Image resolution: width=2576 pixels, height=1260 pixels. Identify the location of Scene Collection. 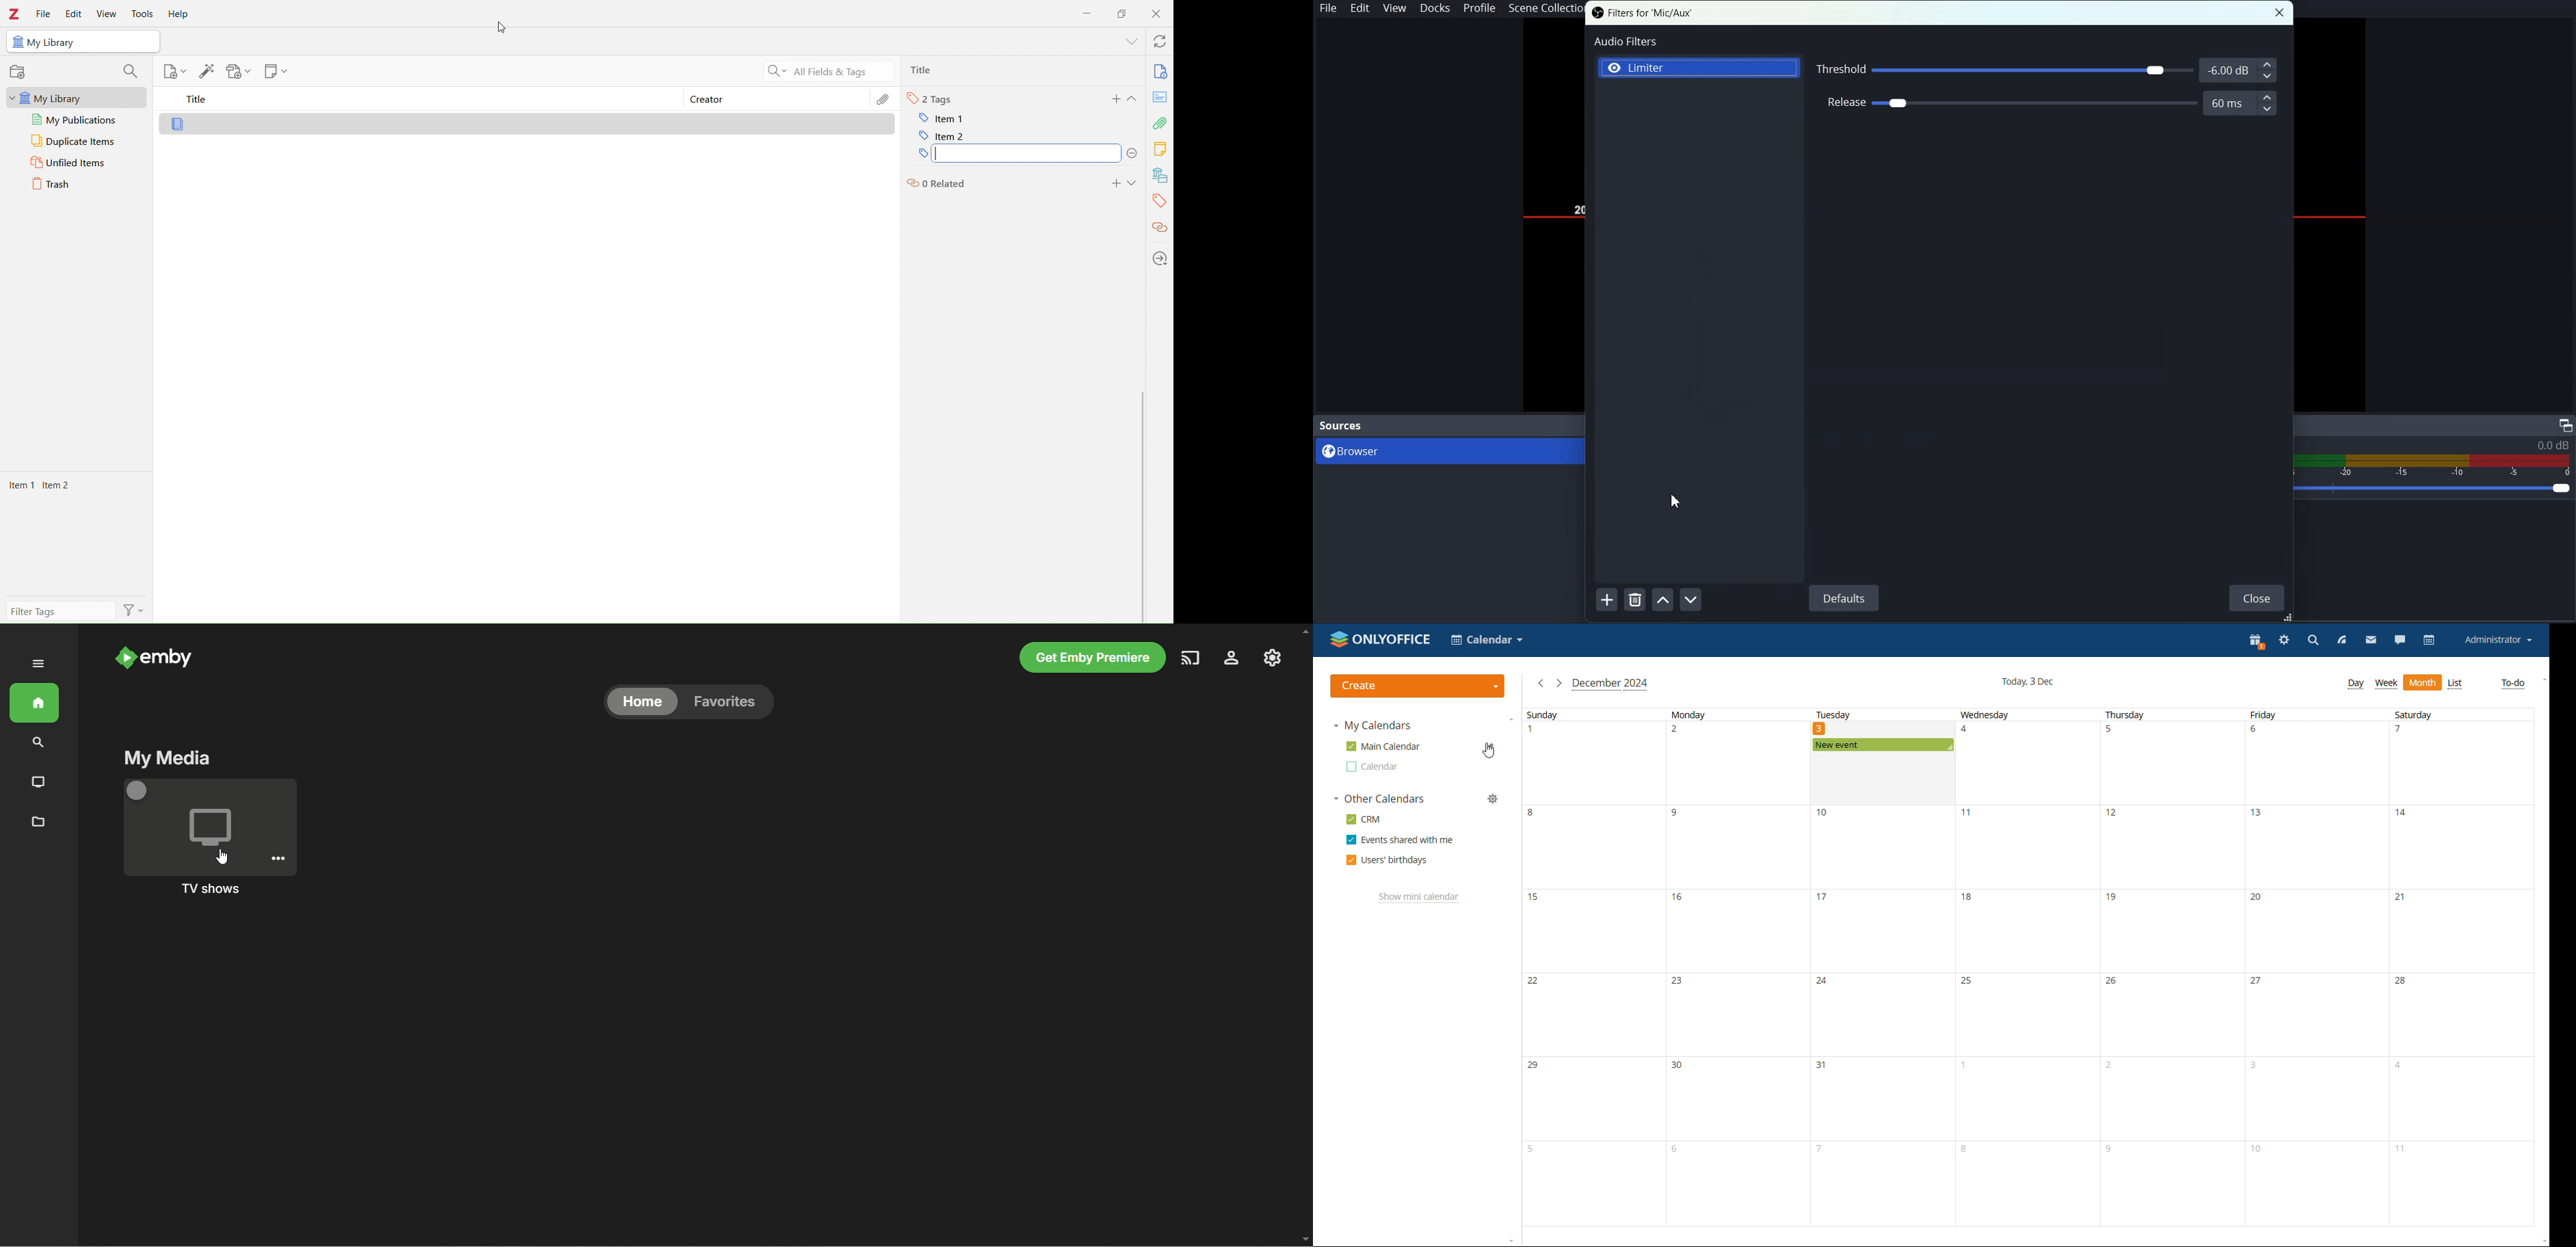
(1544, 9).